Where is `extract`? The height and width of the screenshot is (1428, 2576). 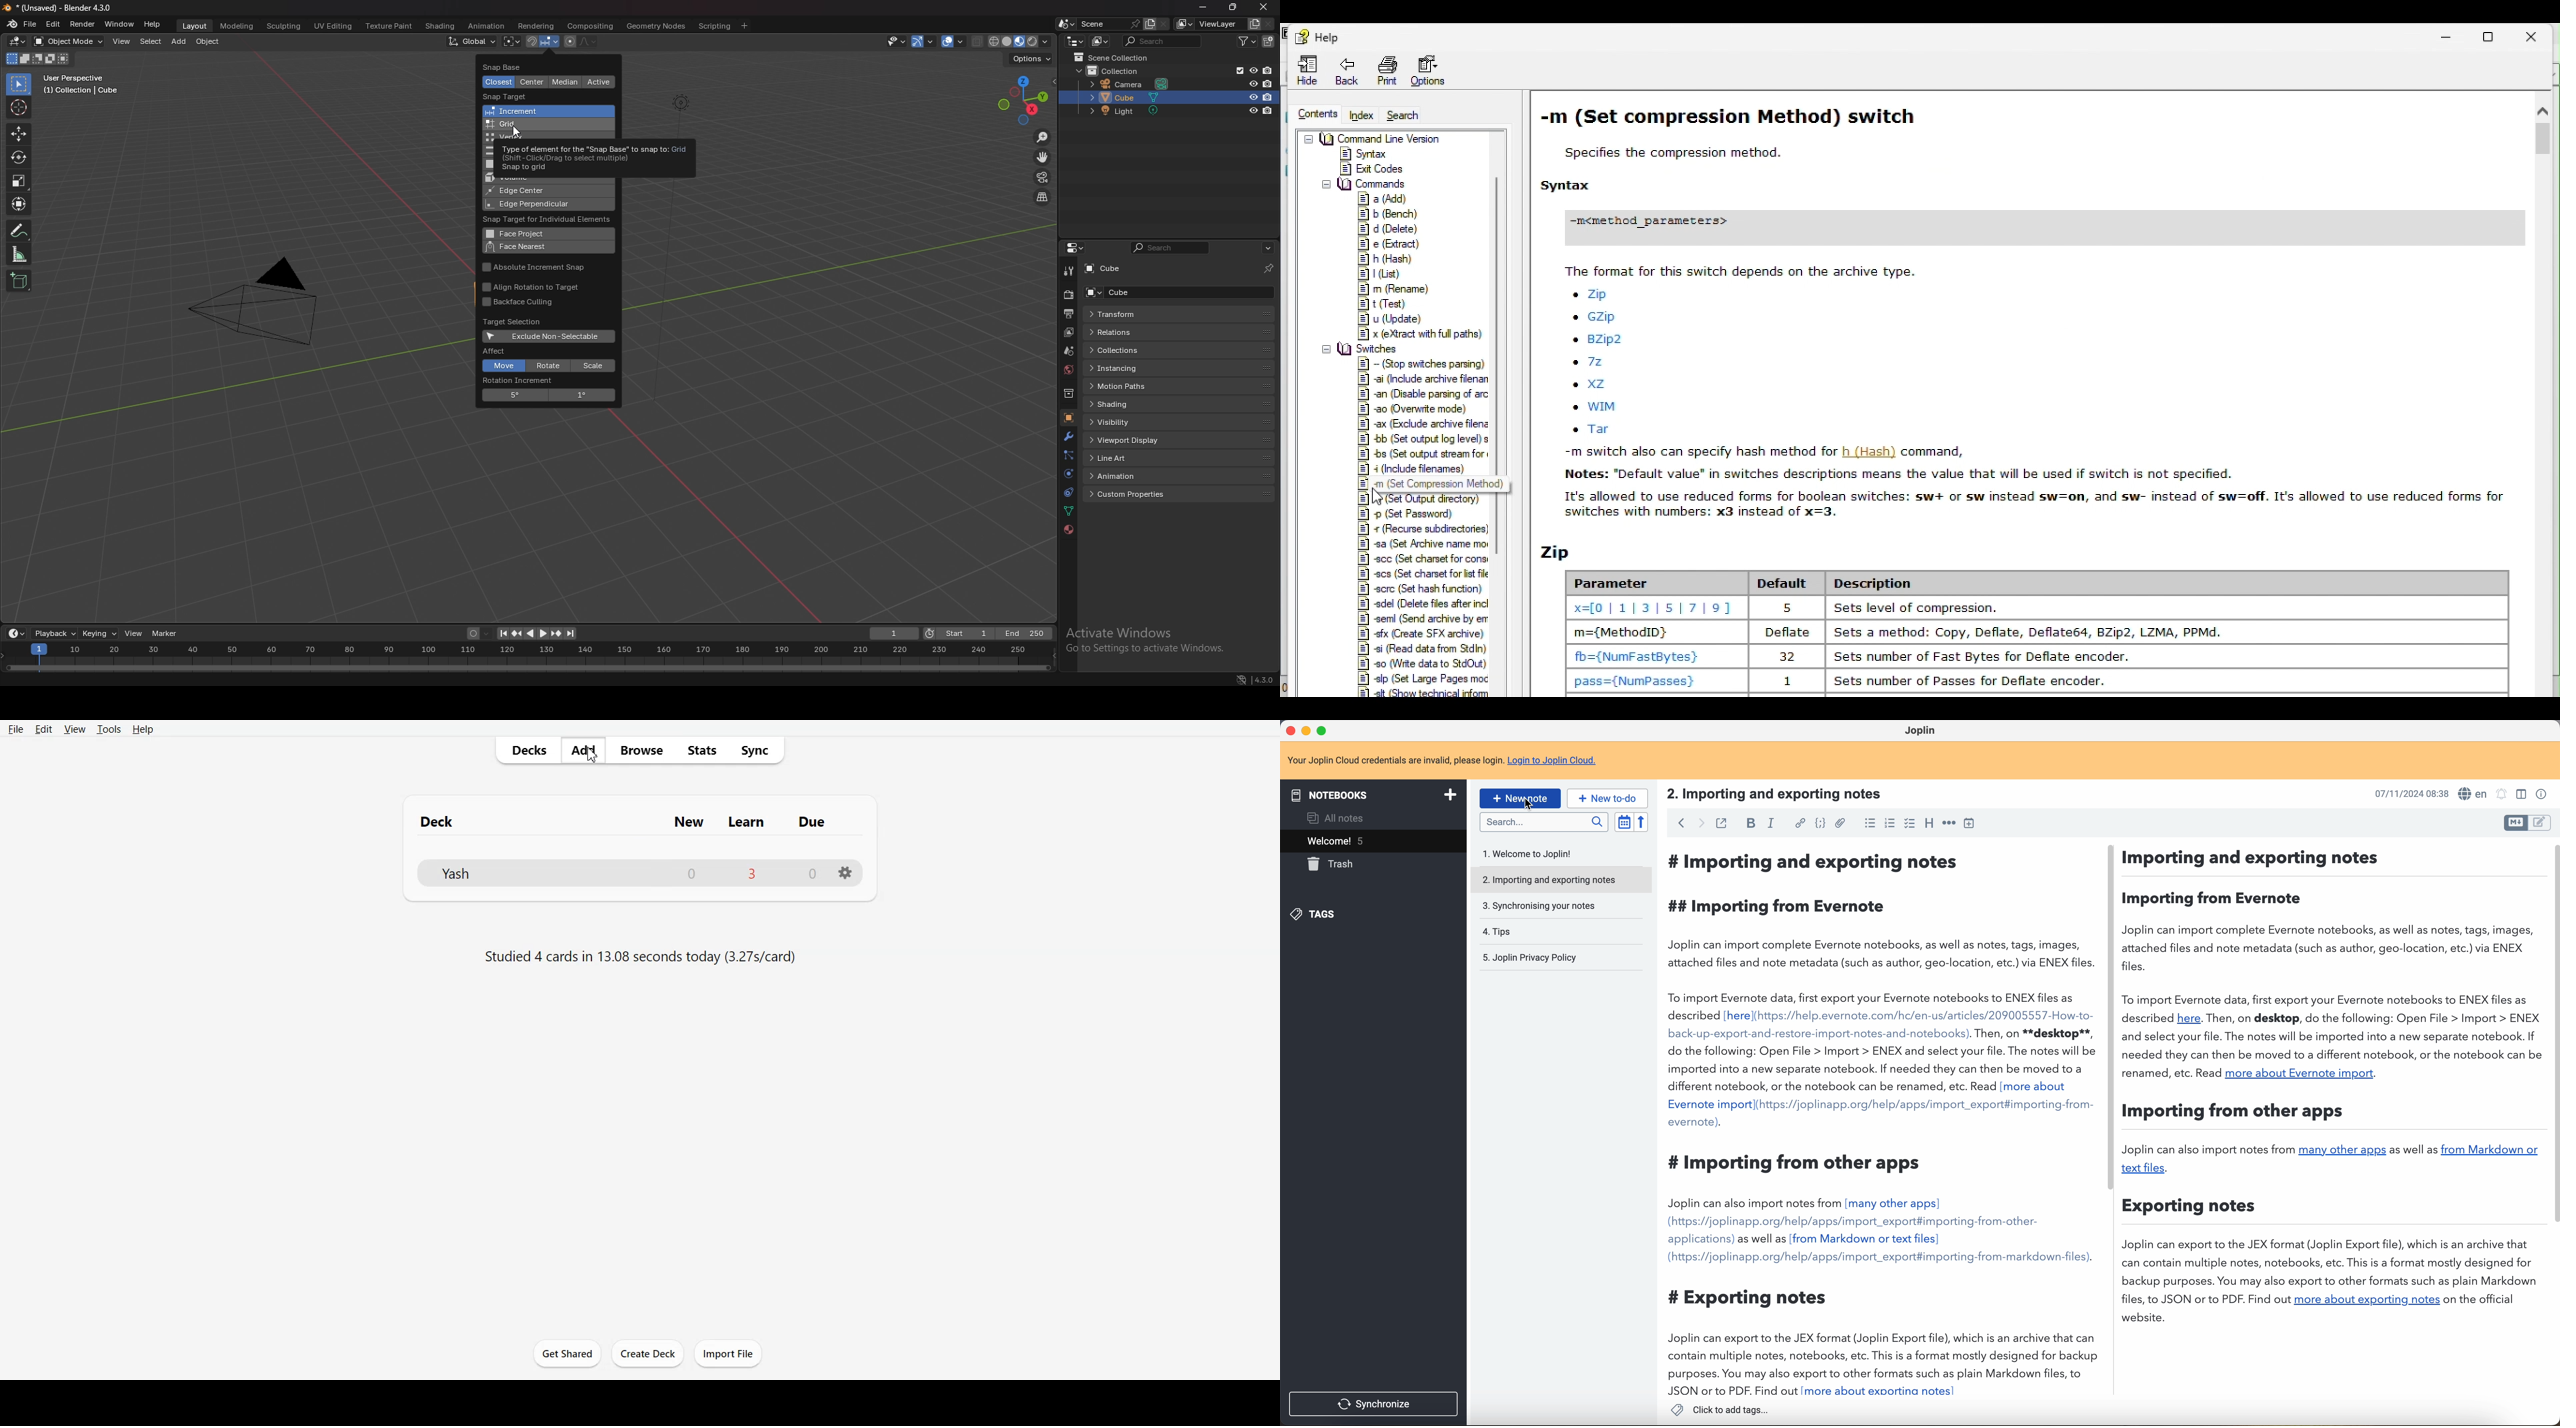 extract is located at coordinates (1390, 244).